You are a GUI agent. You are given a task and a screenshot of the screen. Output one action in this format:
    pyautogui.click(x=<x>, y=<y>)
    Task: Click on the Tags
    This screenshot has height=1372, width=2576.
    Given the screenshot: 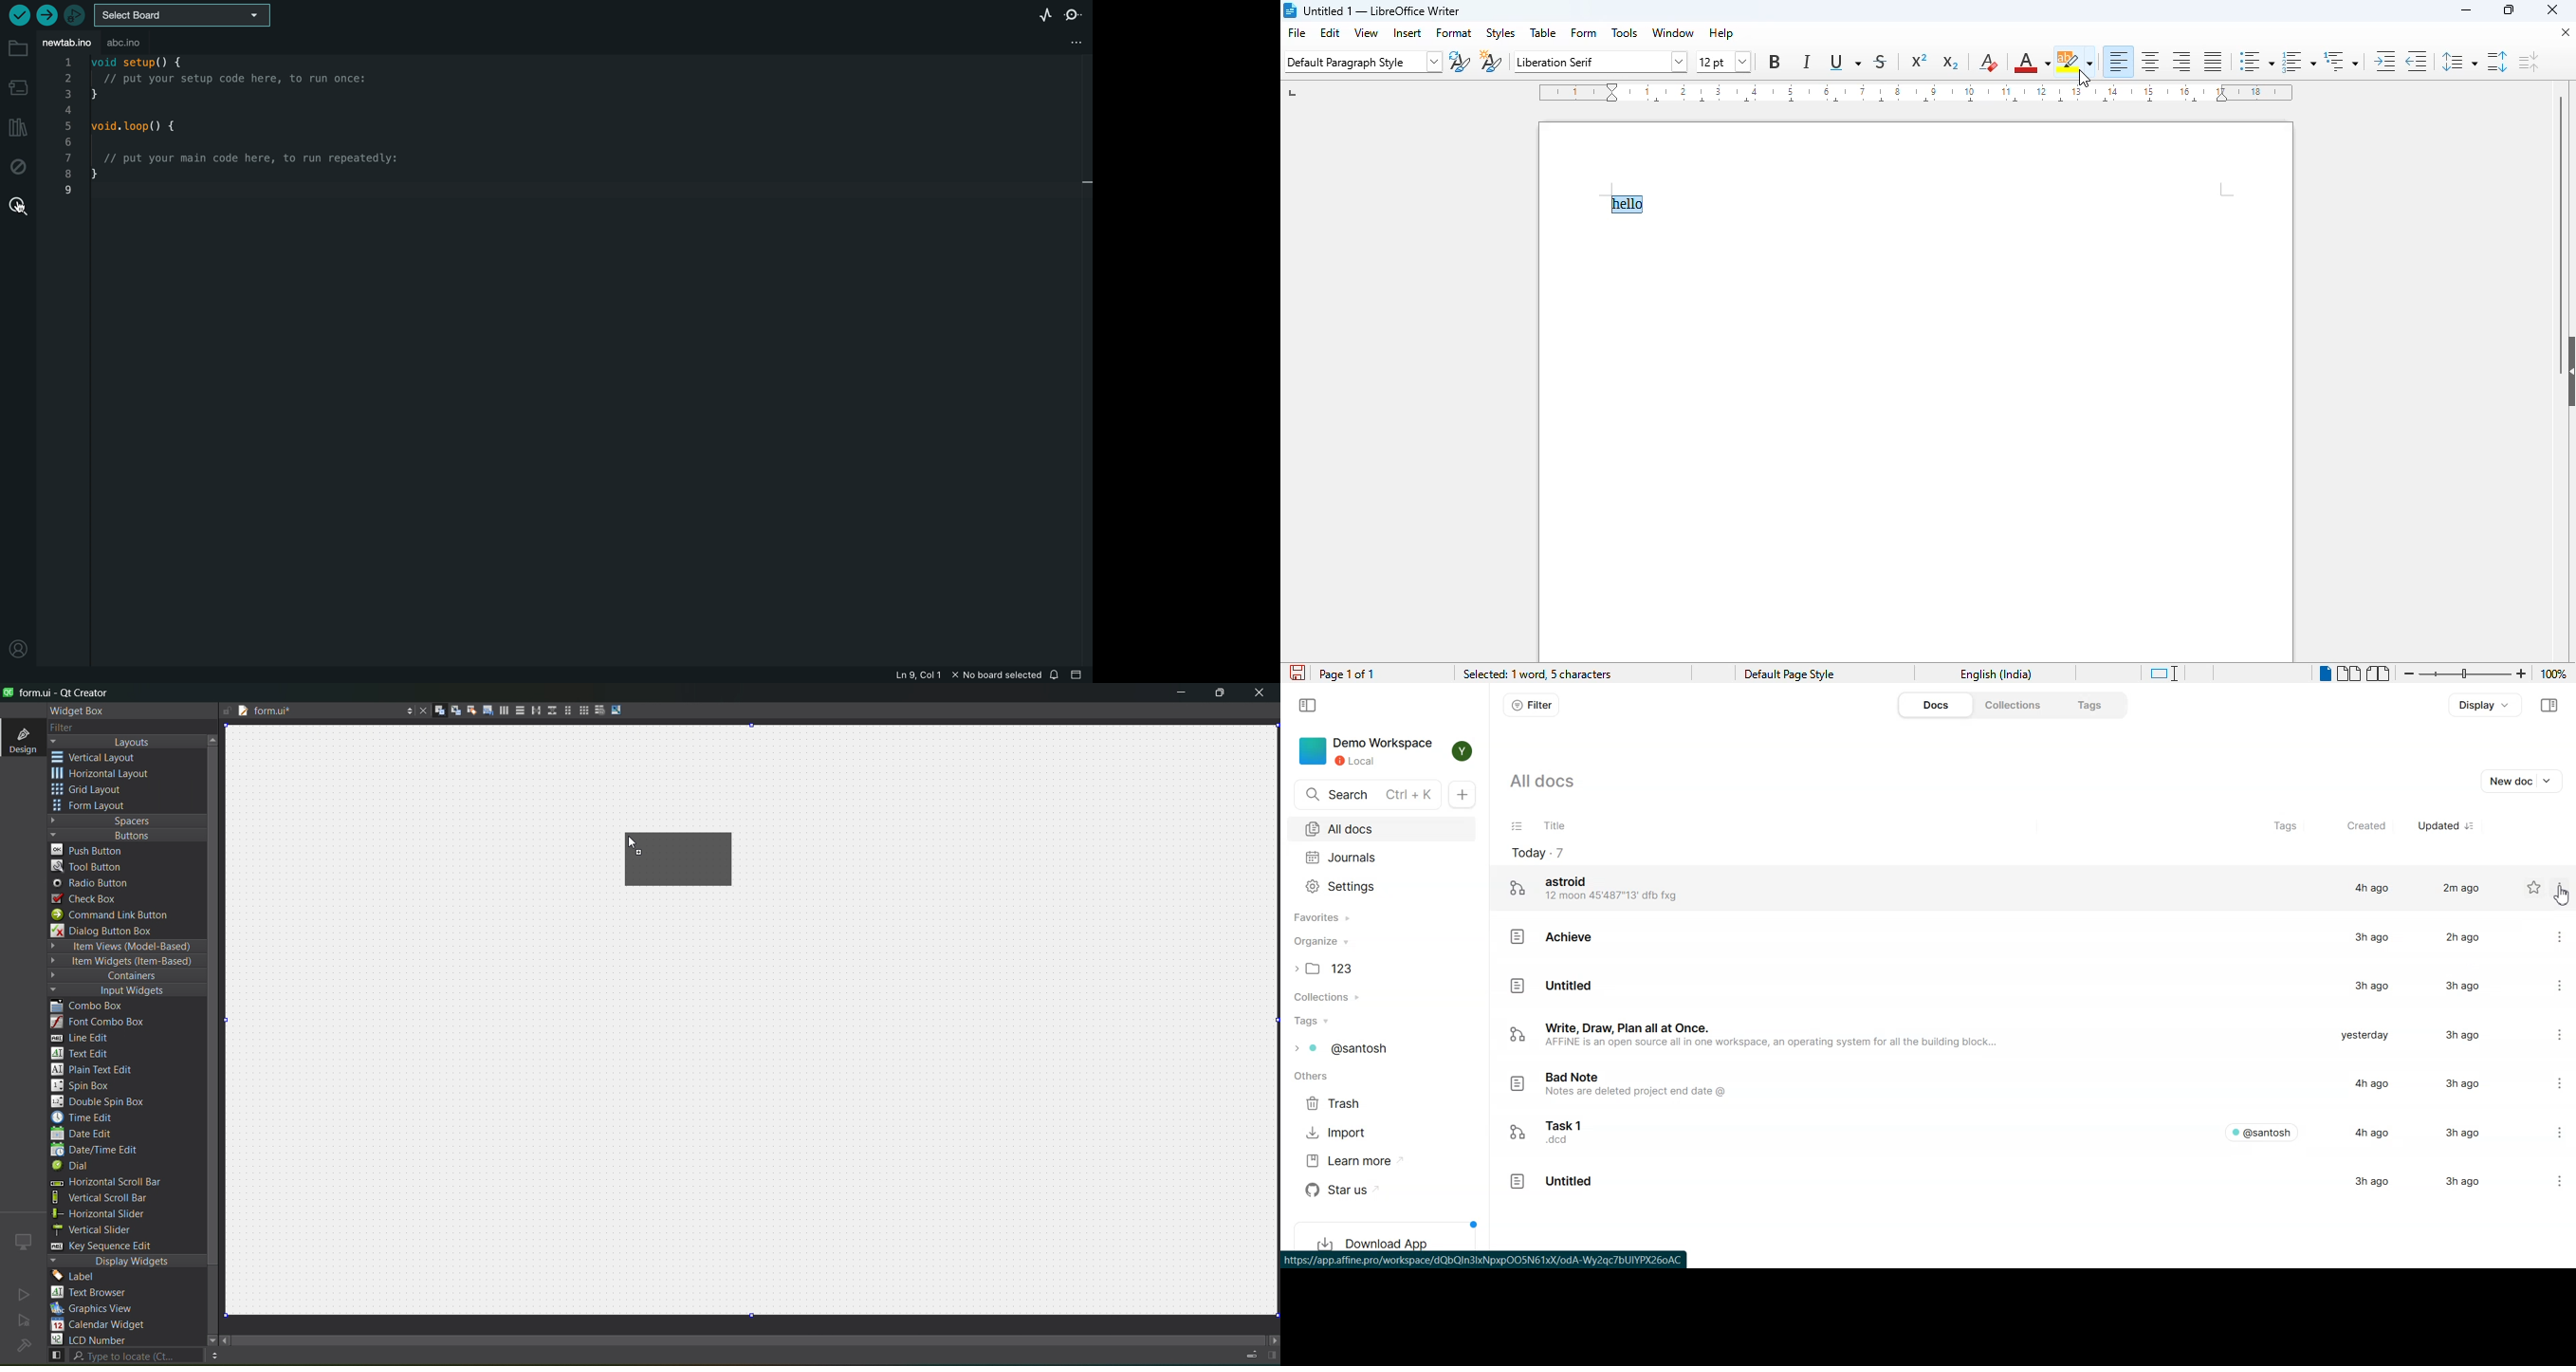 What is the action you would take?
    pyautogui.click(x=1382, y=1022)
    